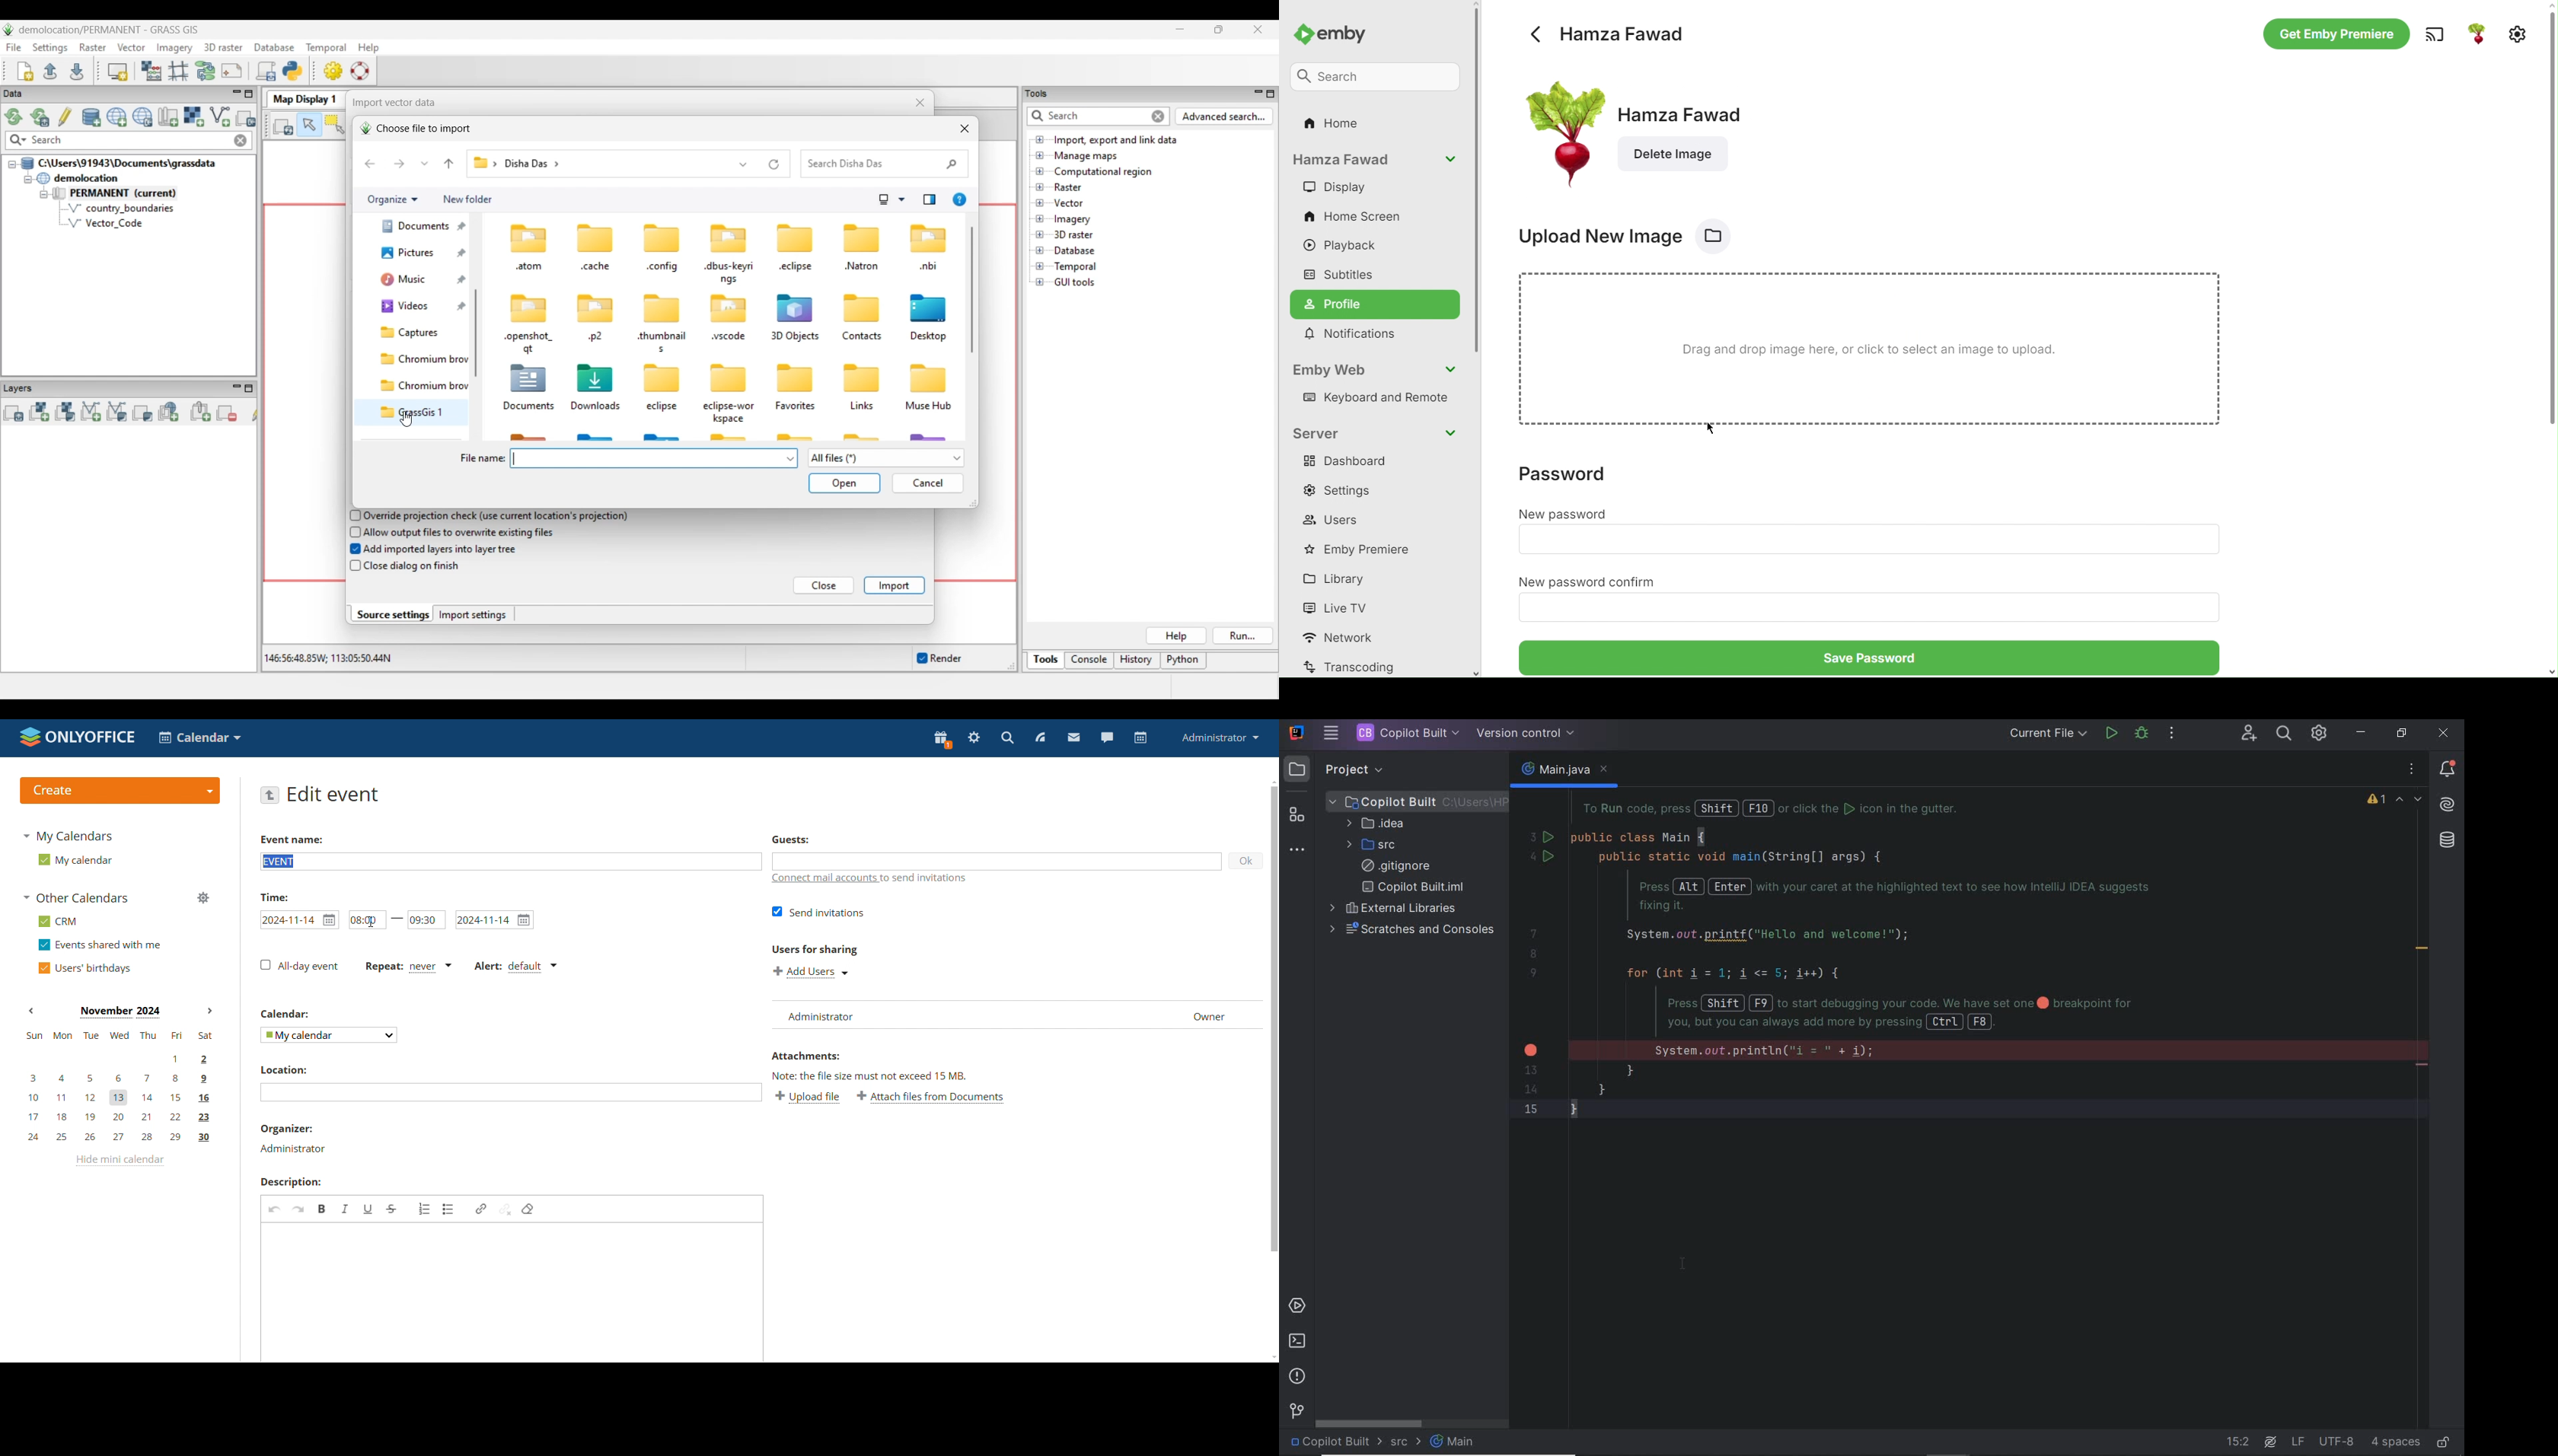 This screenshot has width=2576, height=1456. What do you see at coordinates (2335, 35) in the screenshot?
I see `Get Emby Premiere` at bounding box center [2335, 35].